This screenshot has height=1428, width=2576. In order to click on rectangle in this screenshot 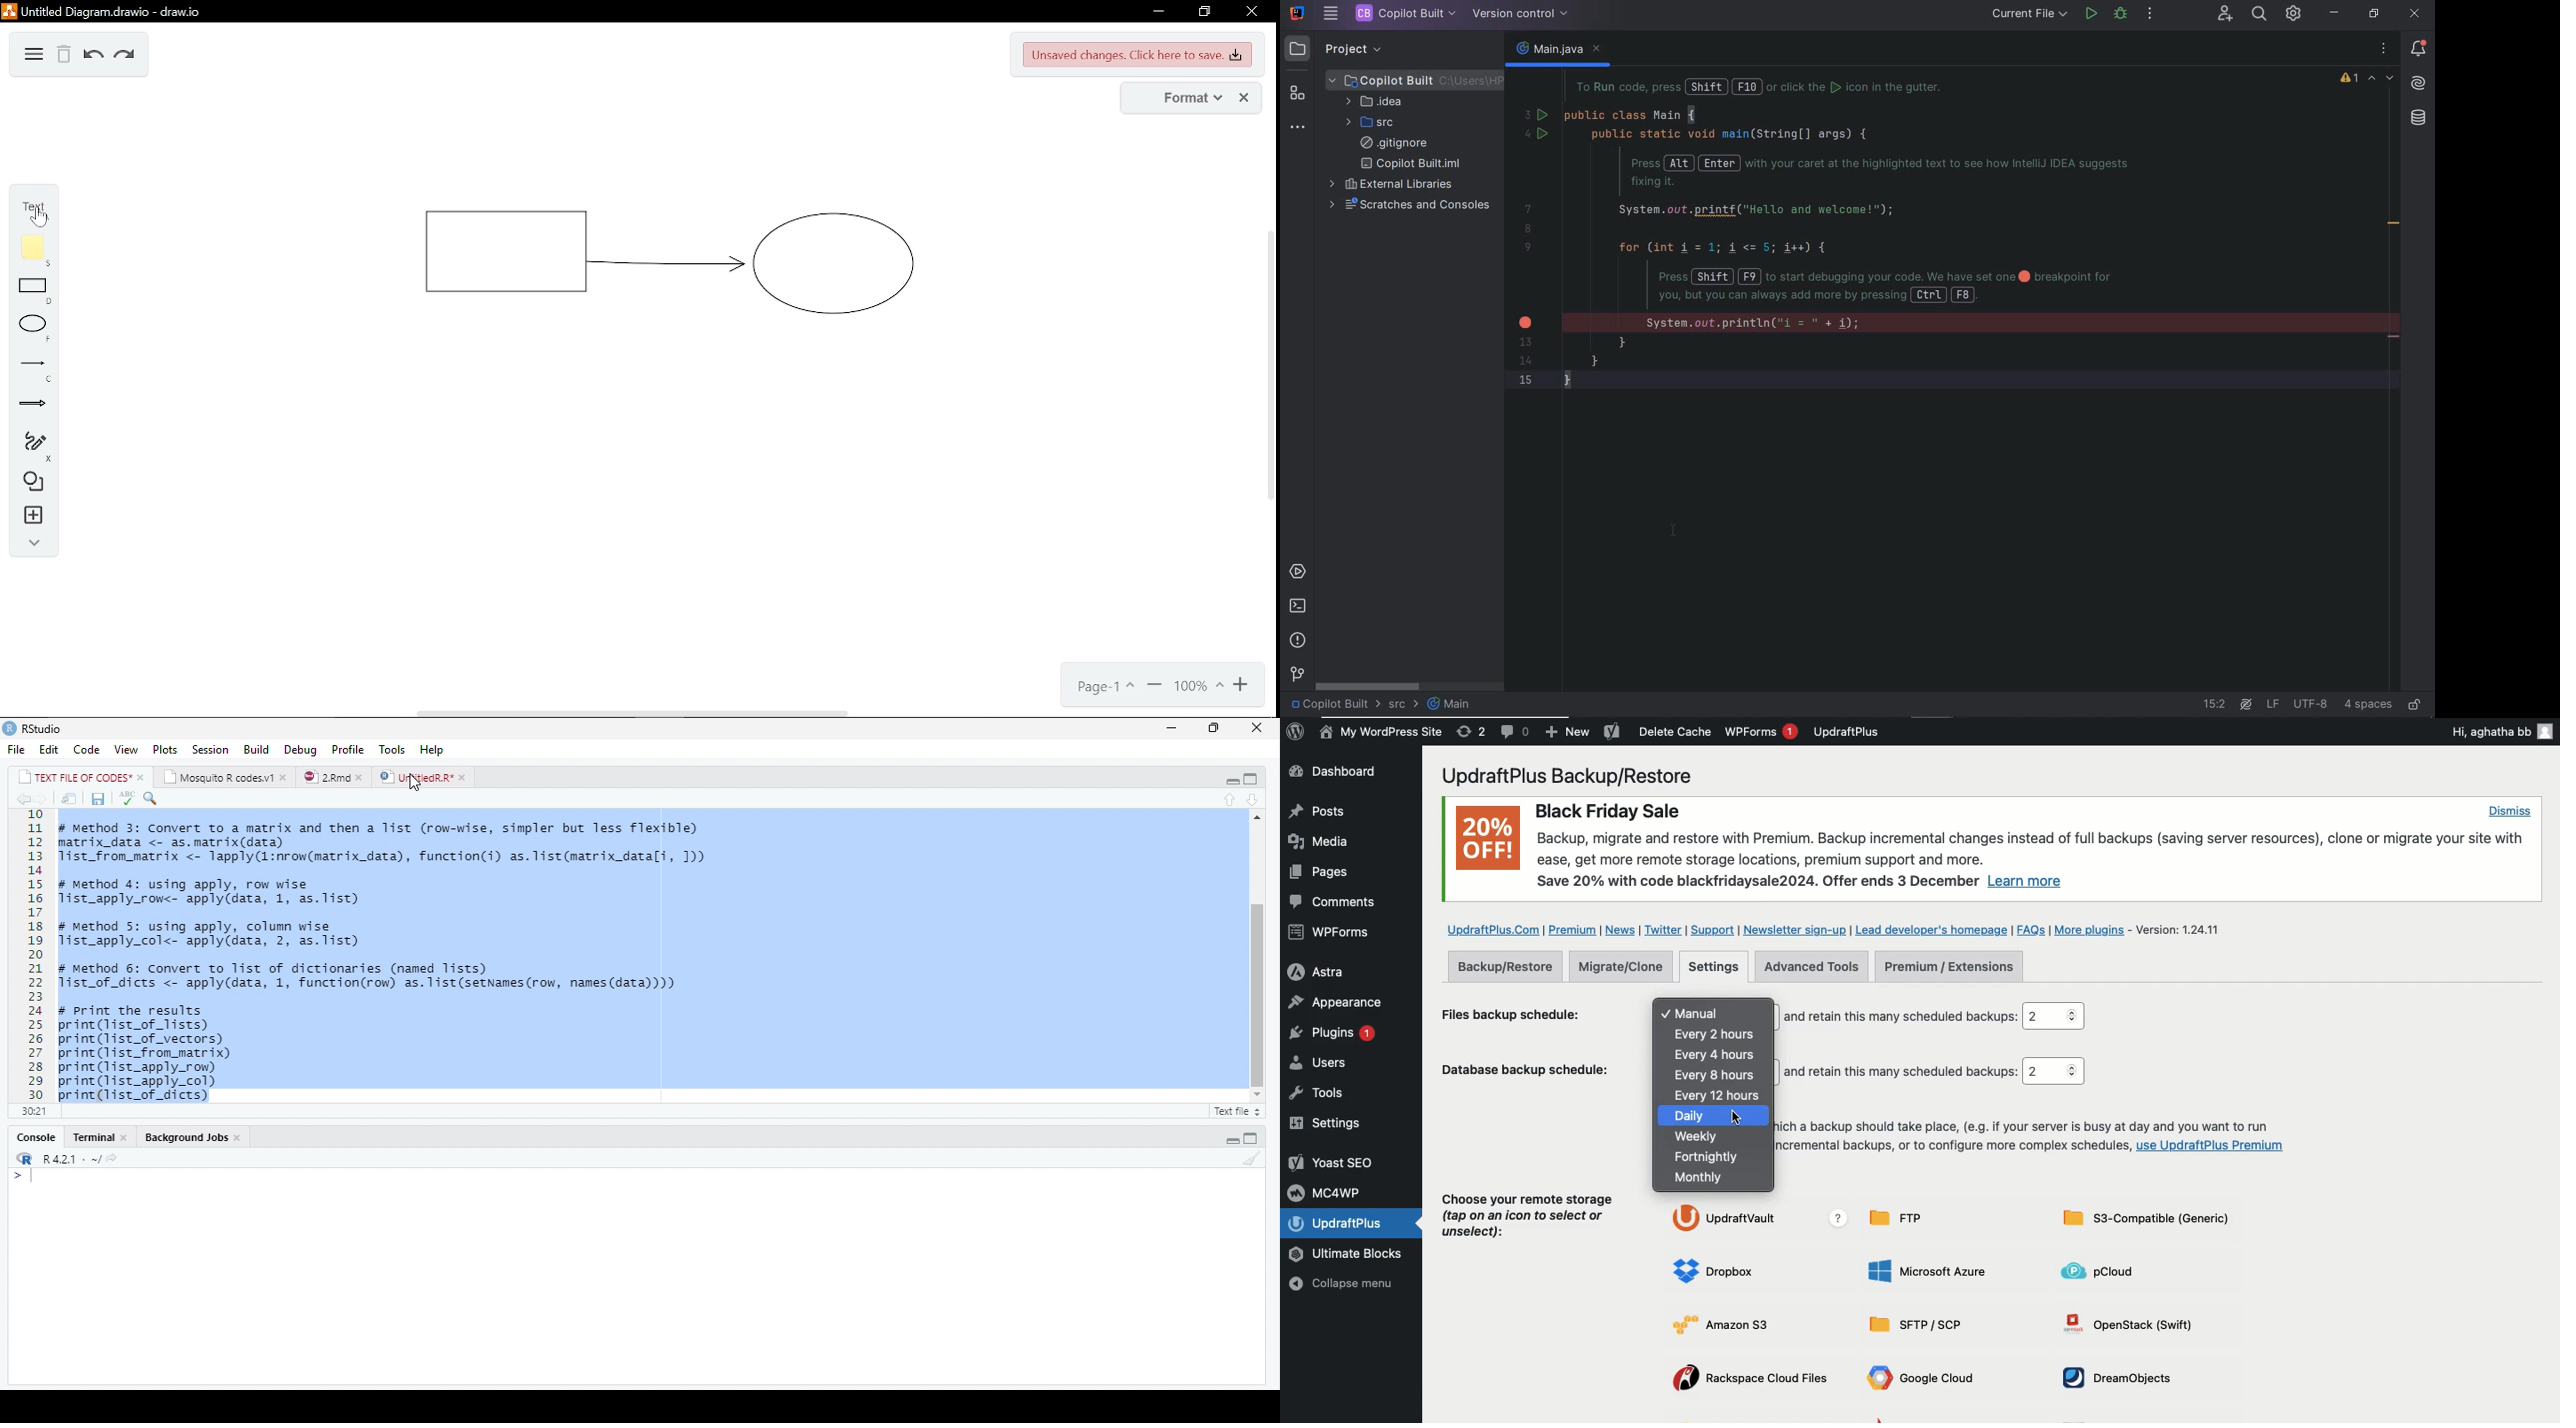, I will do `click(37, 290)`.